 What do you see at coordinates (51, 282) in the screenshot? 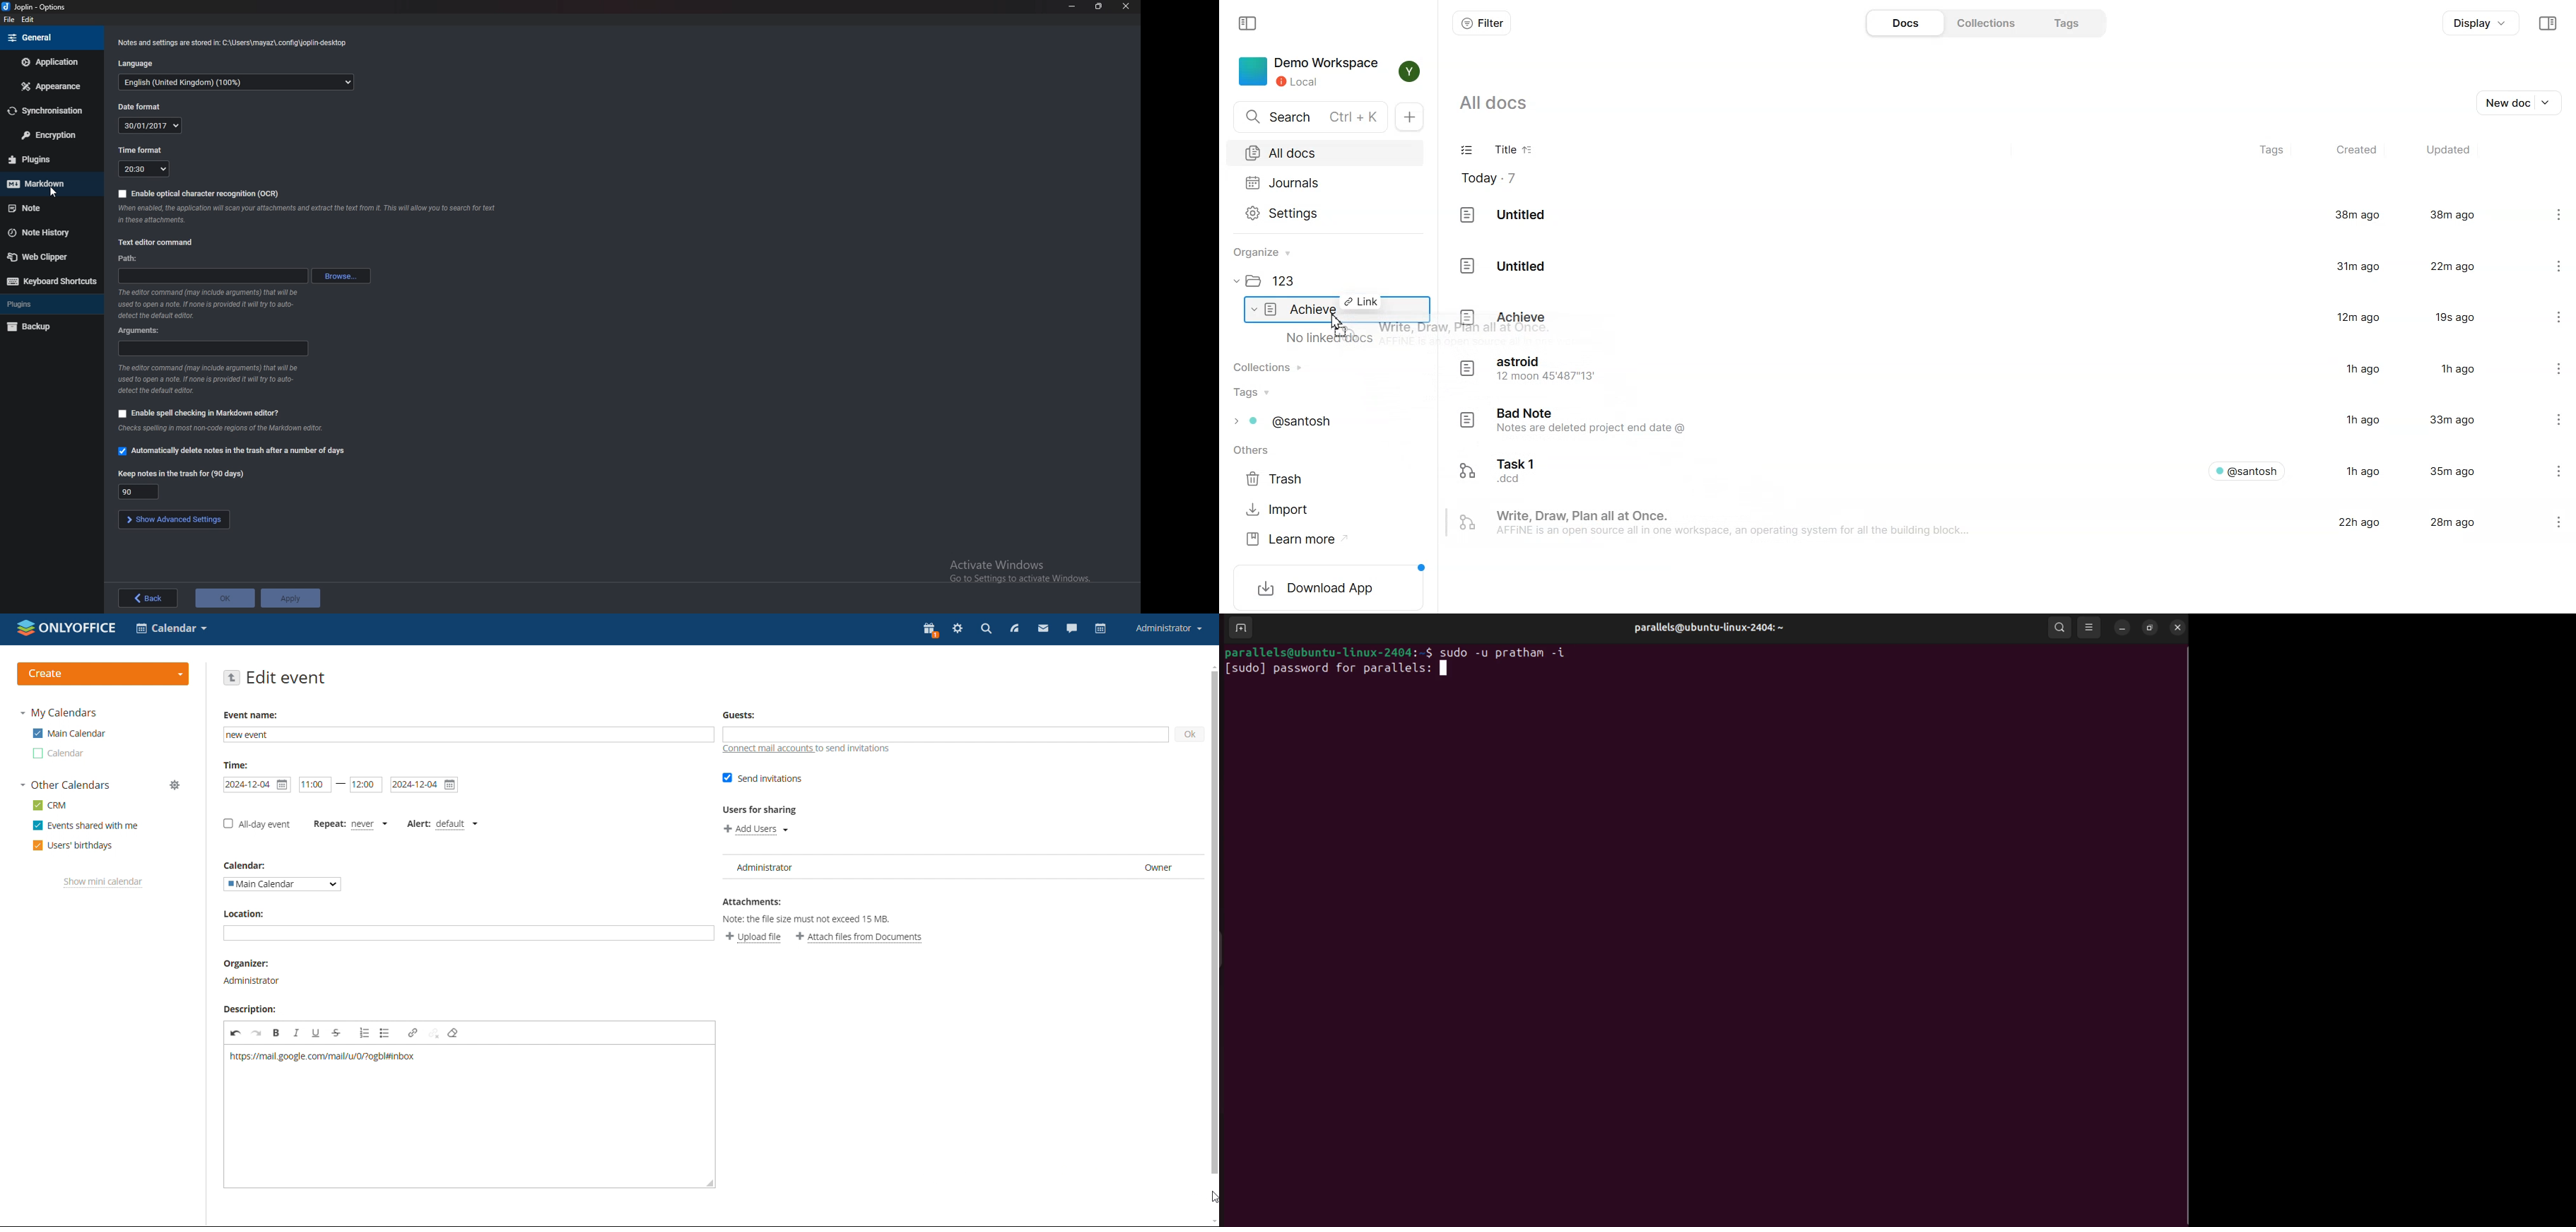
I see `Keyboard shortcuts` at bounding box center [51, 282].